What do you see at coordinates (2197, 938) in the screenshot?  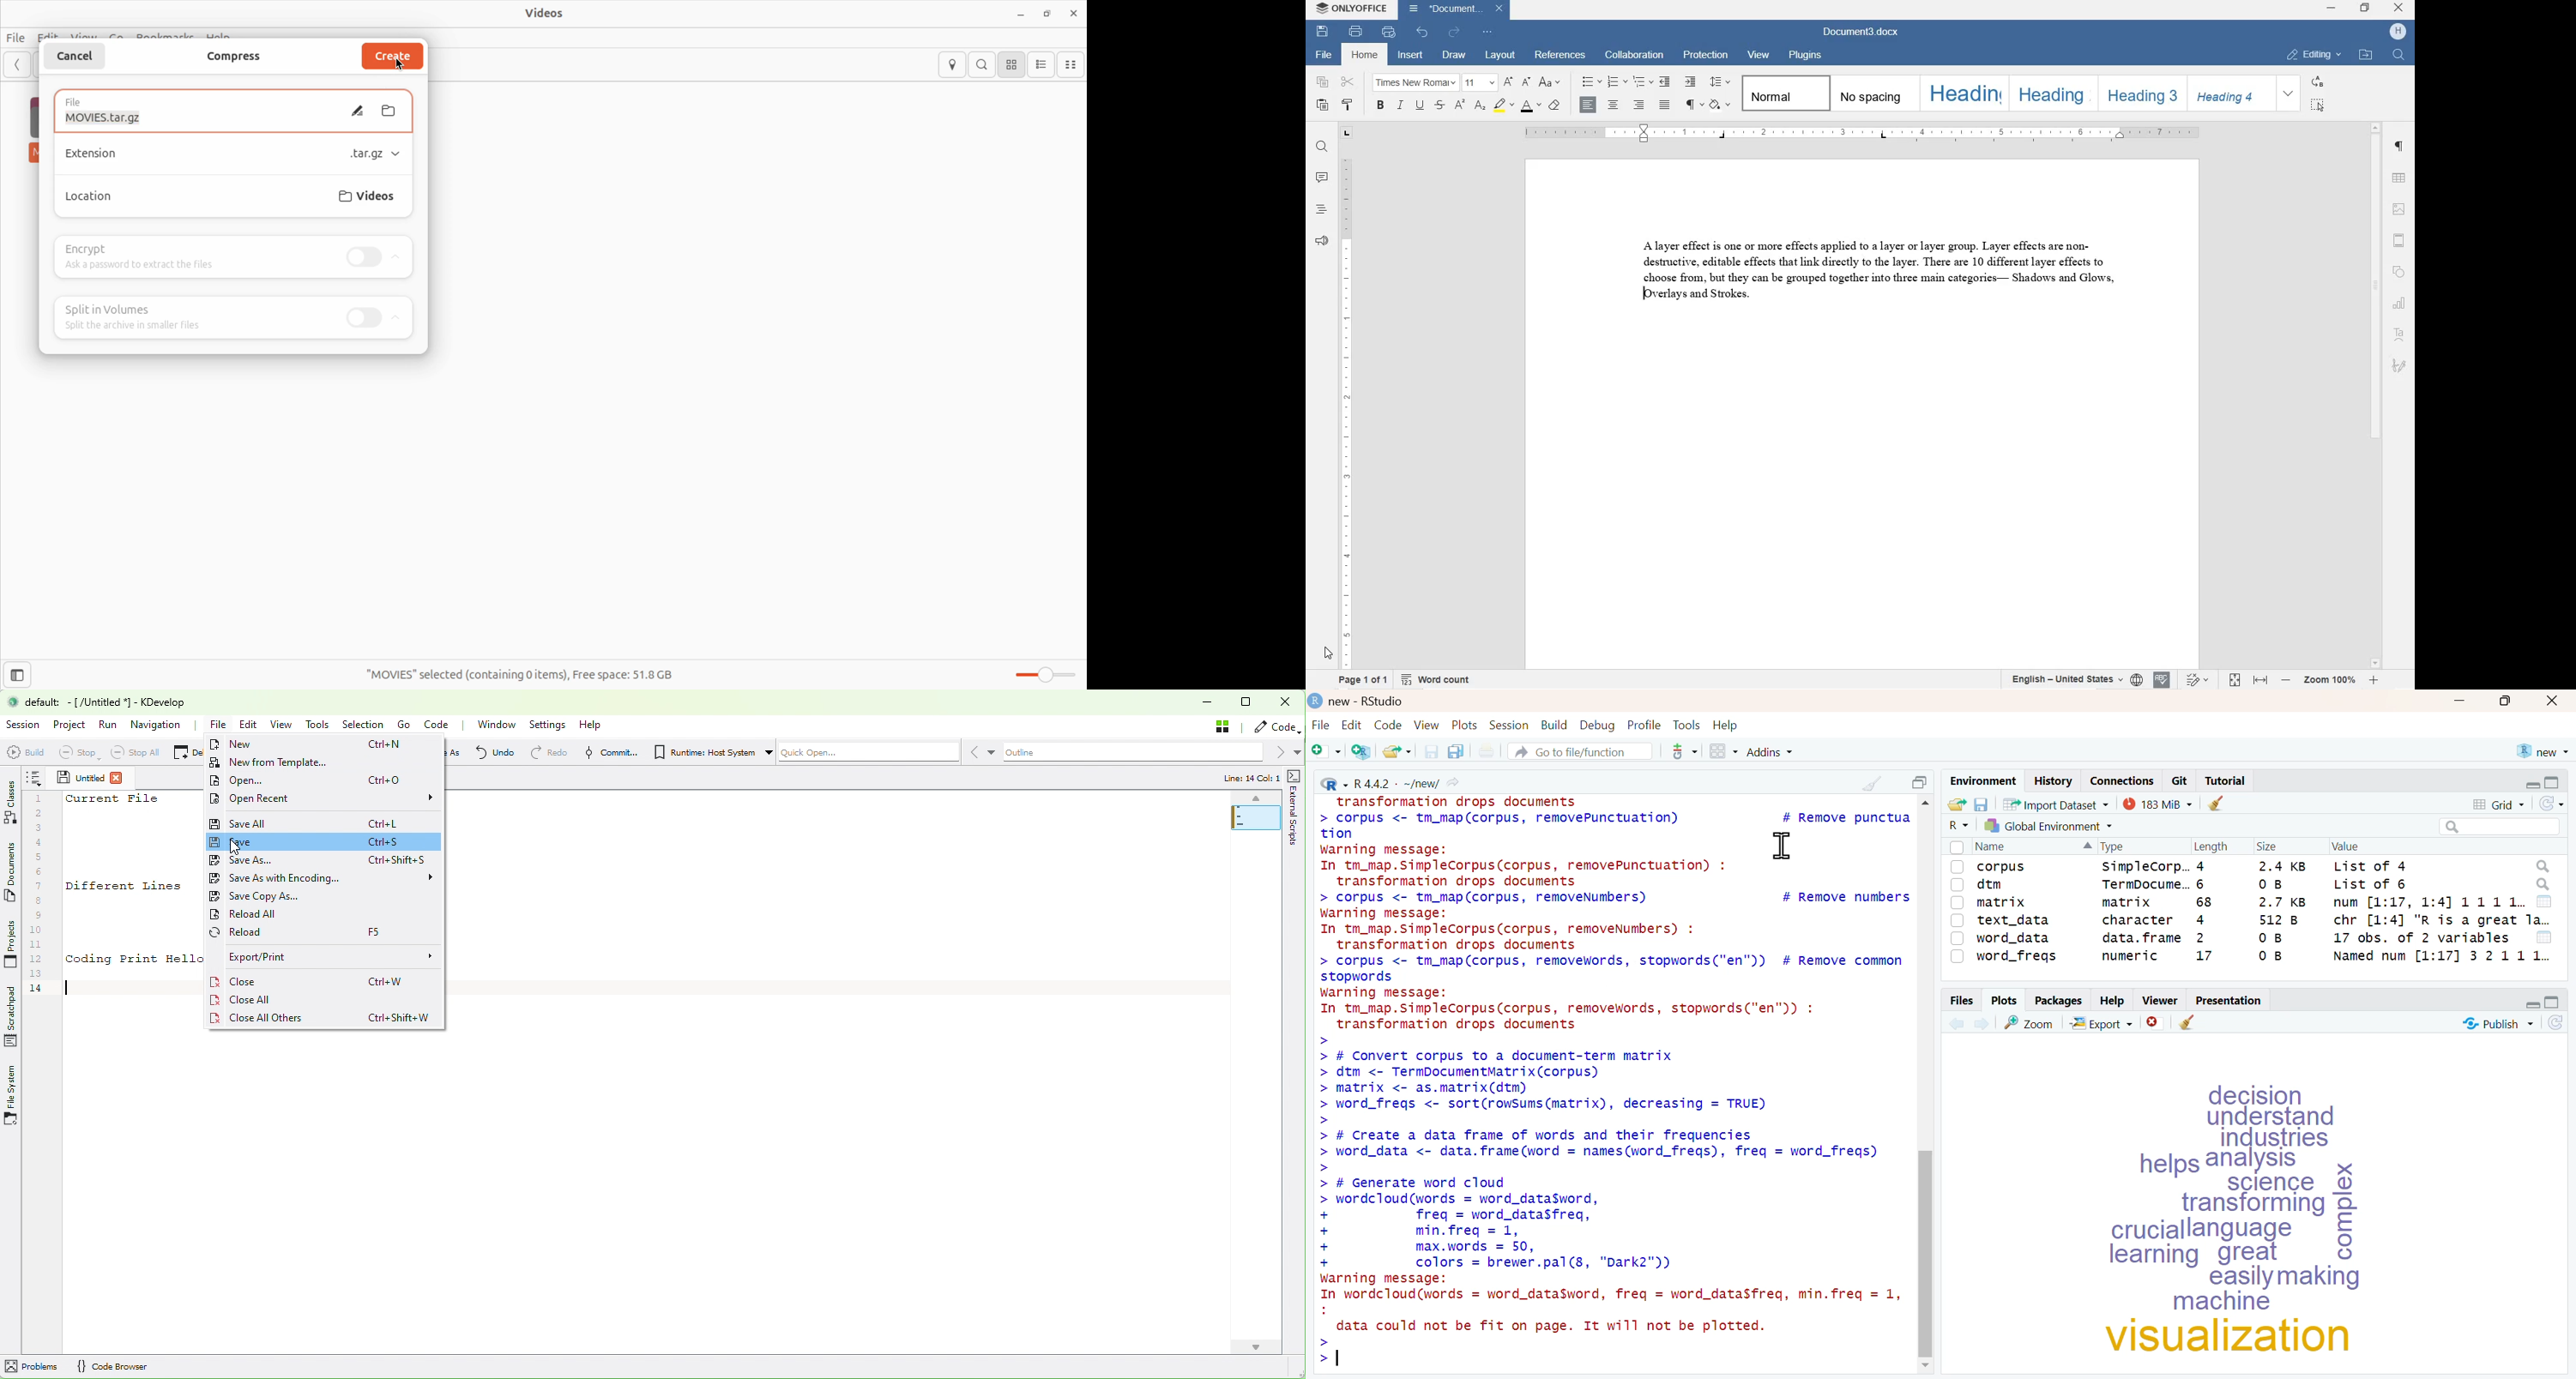 I see `2` at bounding box center [2197, 938].